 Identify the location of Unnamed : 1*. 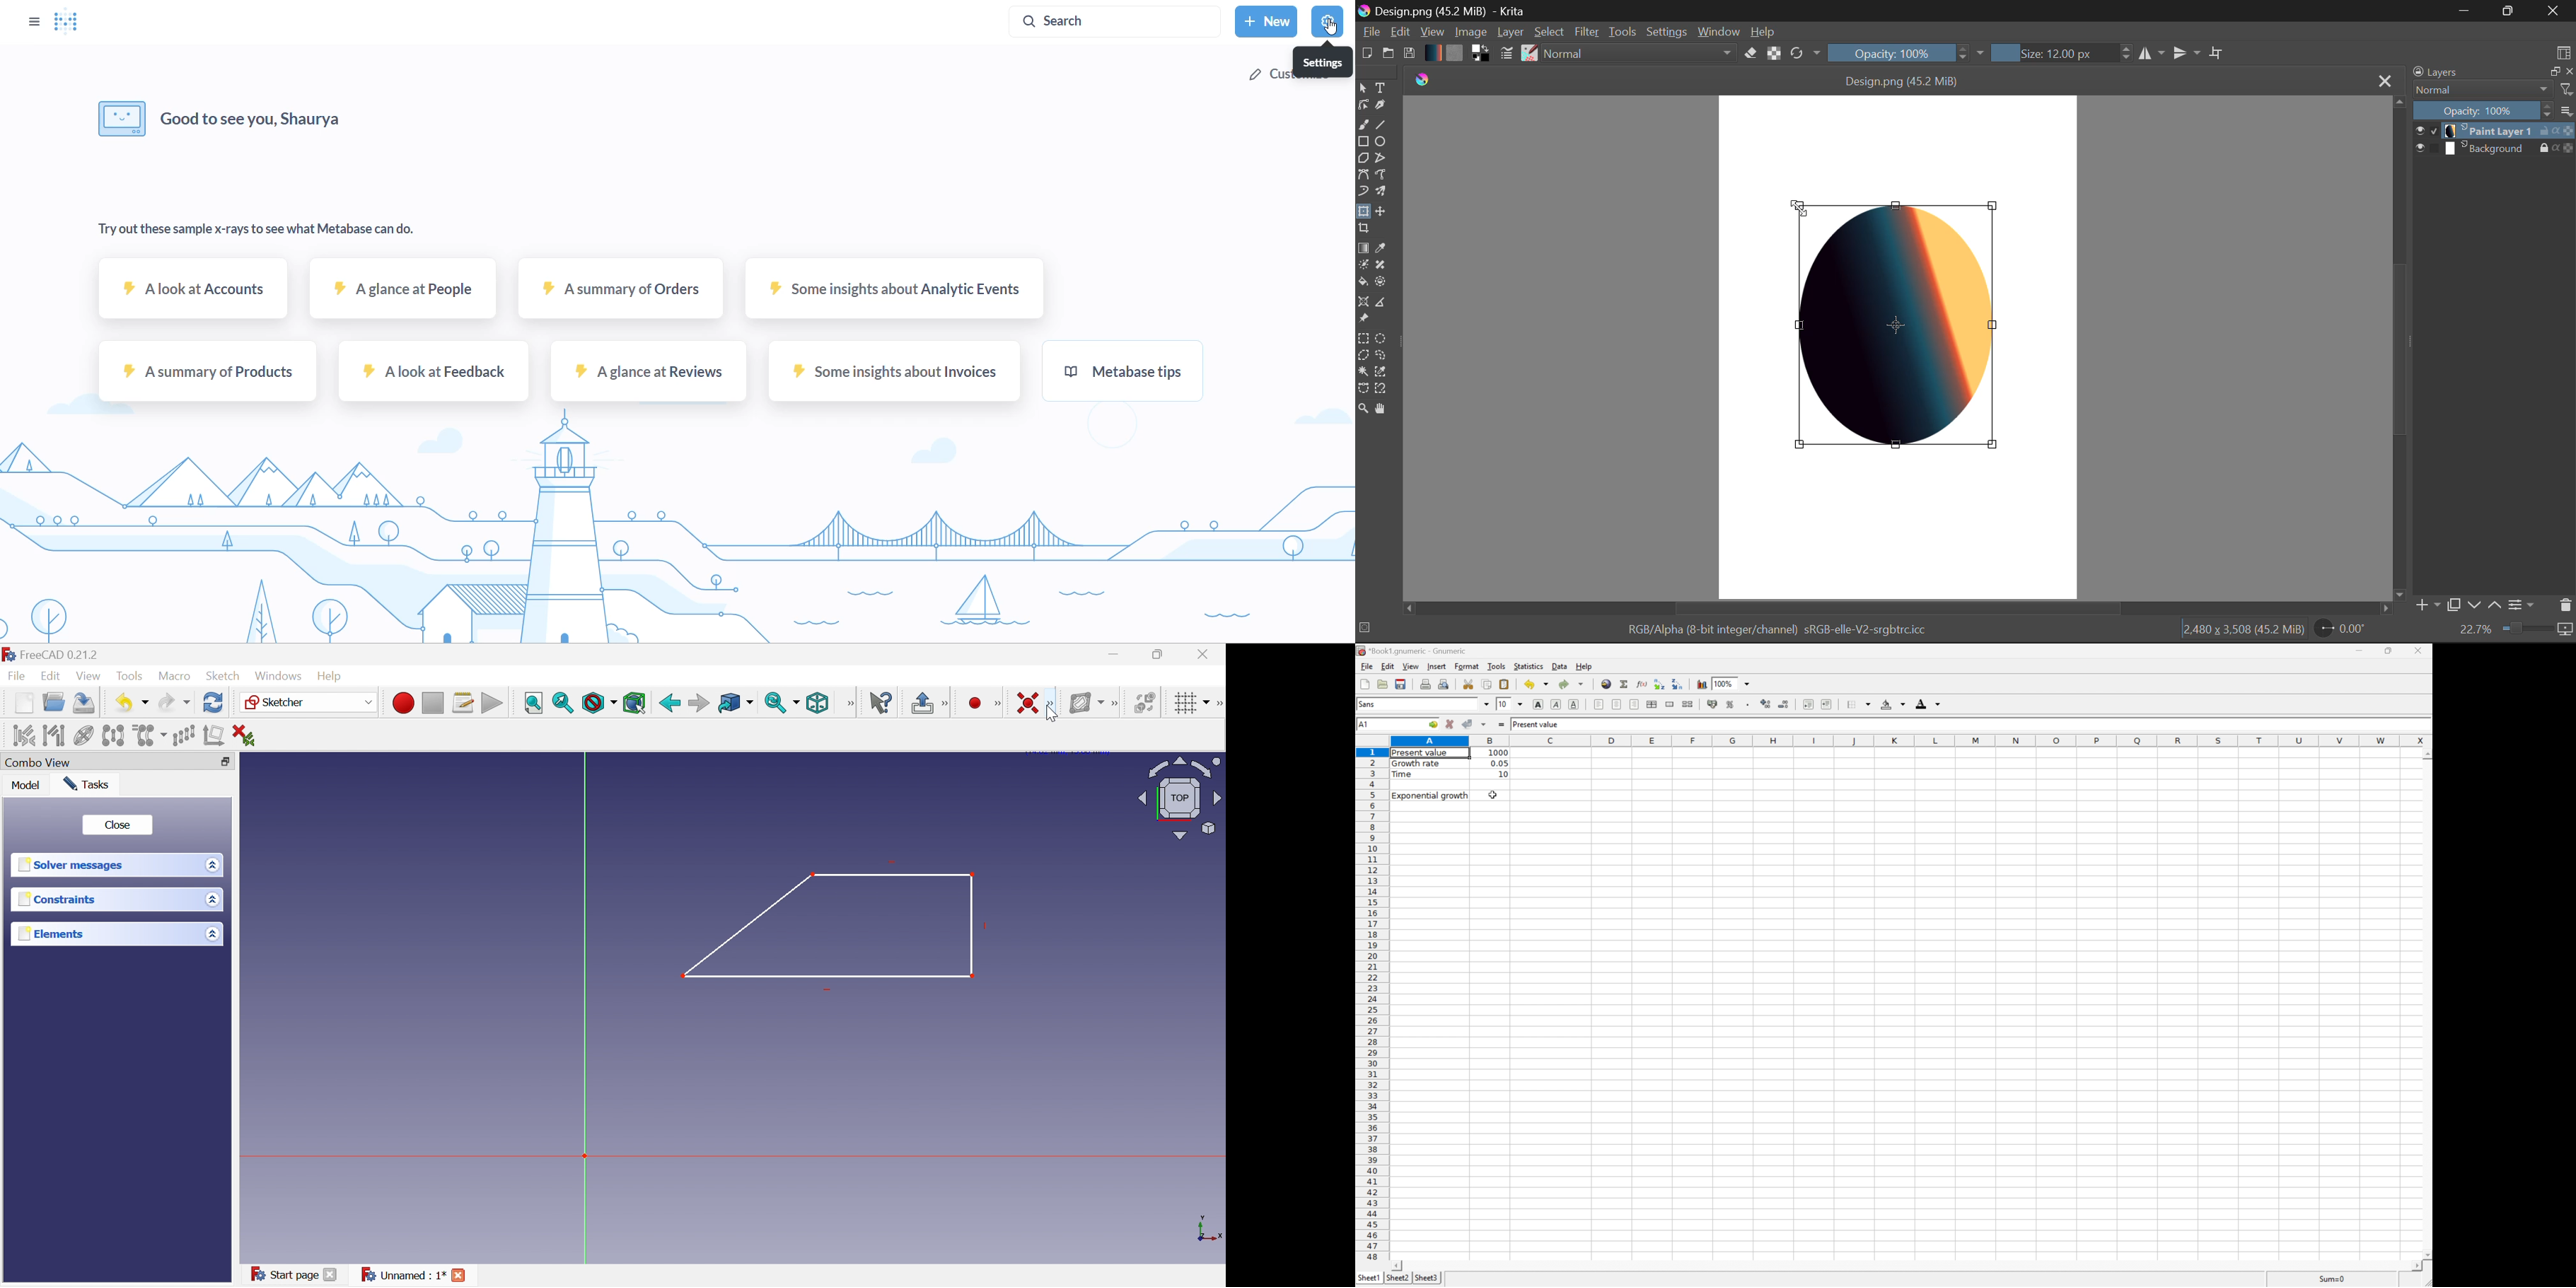
(403, 1276).